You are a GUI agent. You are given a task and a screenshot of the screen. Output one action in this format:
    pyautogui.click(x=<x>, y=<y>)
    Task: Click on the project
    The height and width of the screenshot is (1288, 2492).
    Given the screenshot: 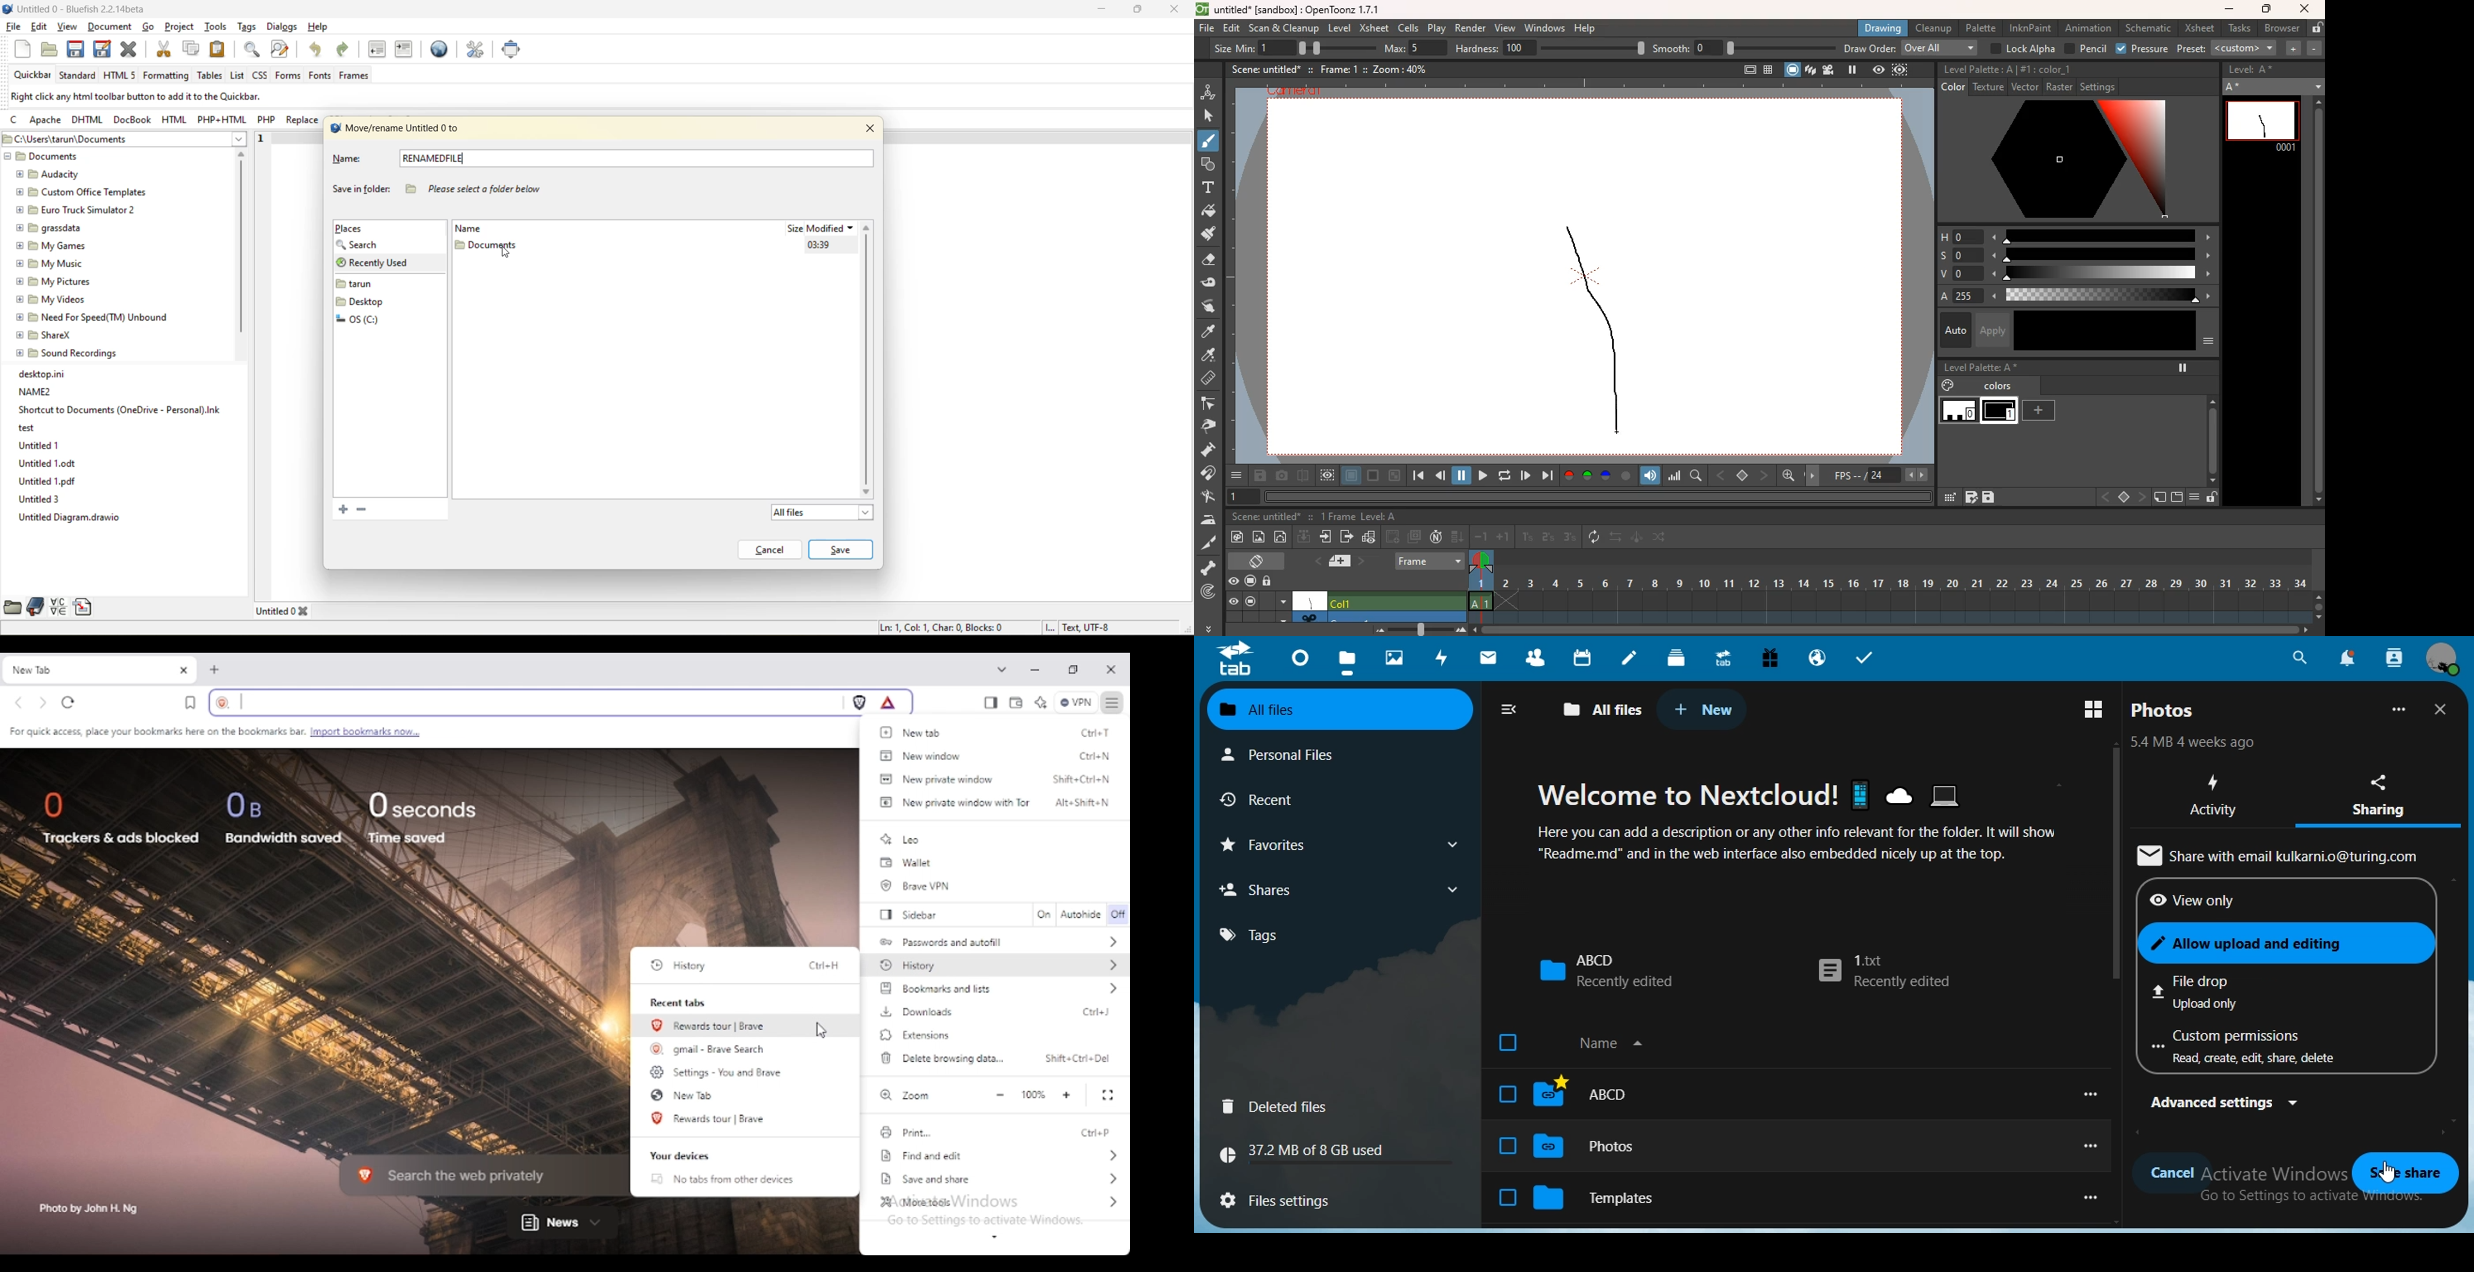 What is the action you would take?
    pyautogui.click(x=182, y=28)
    